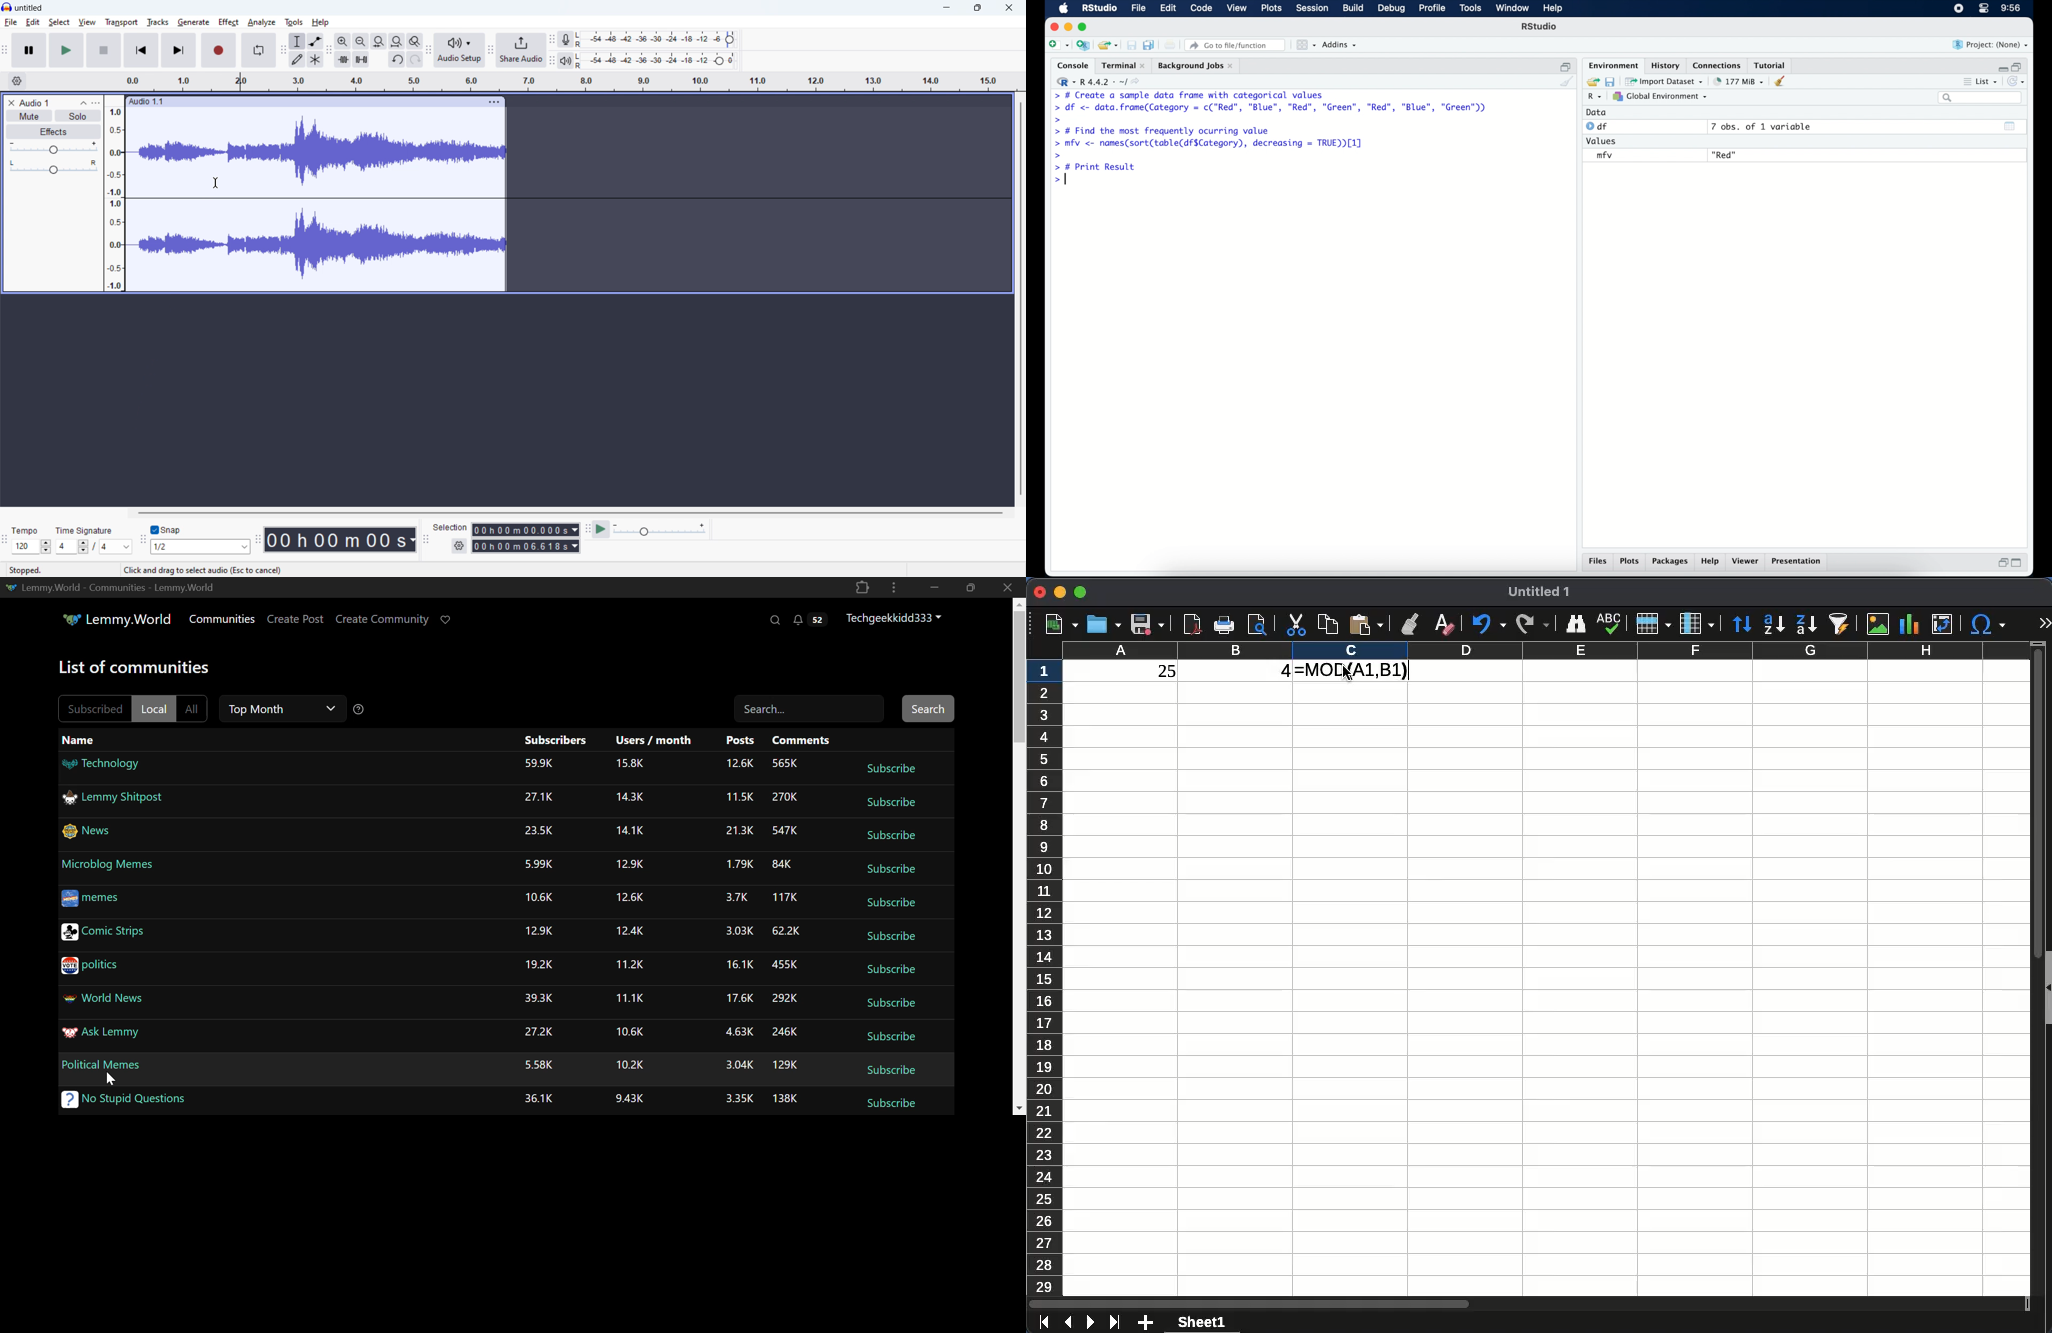 This screenshot has width=2072, height=1344. I want to click on clone formatting, so click(1409, 623).